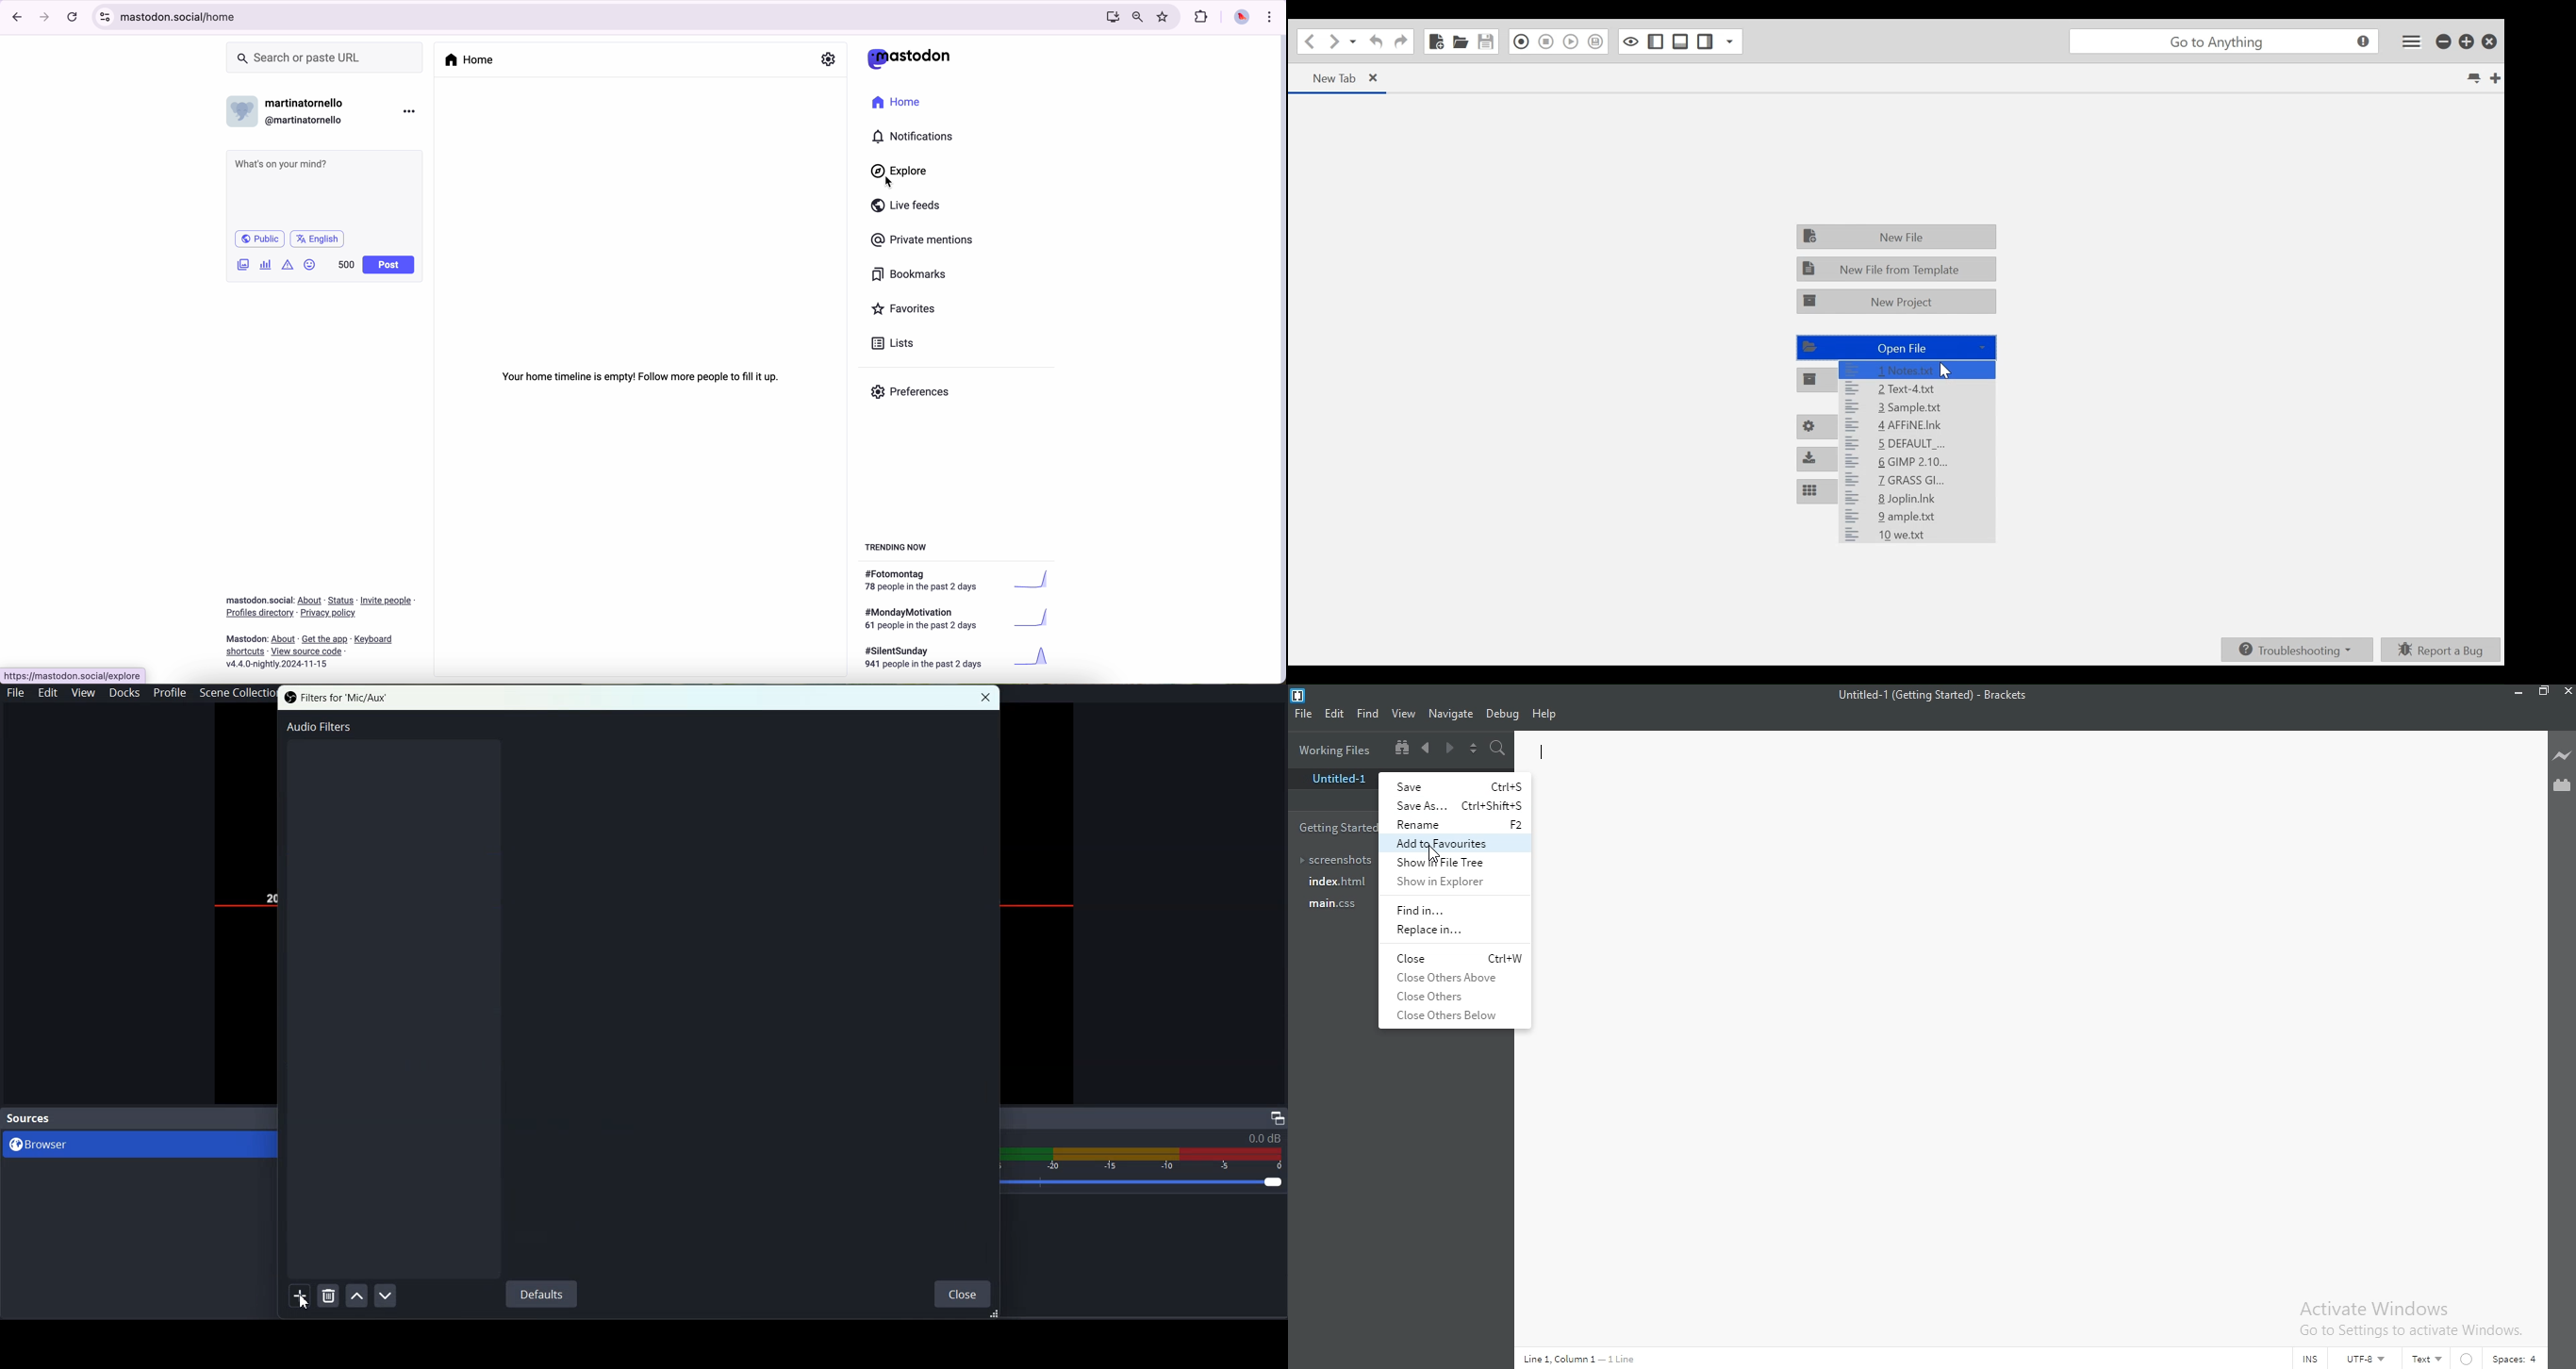  Describe the element at coordinates (959, 659) in the screenshot. I see `#silentsunday` at that location.